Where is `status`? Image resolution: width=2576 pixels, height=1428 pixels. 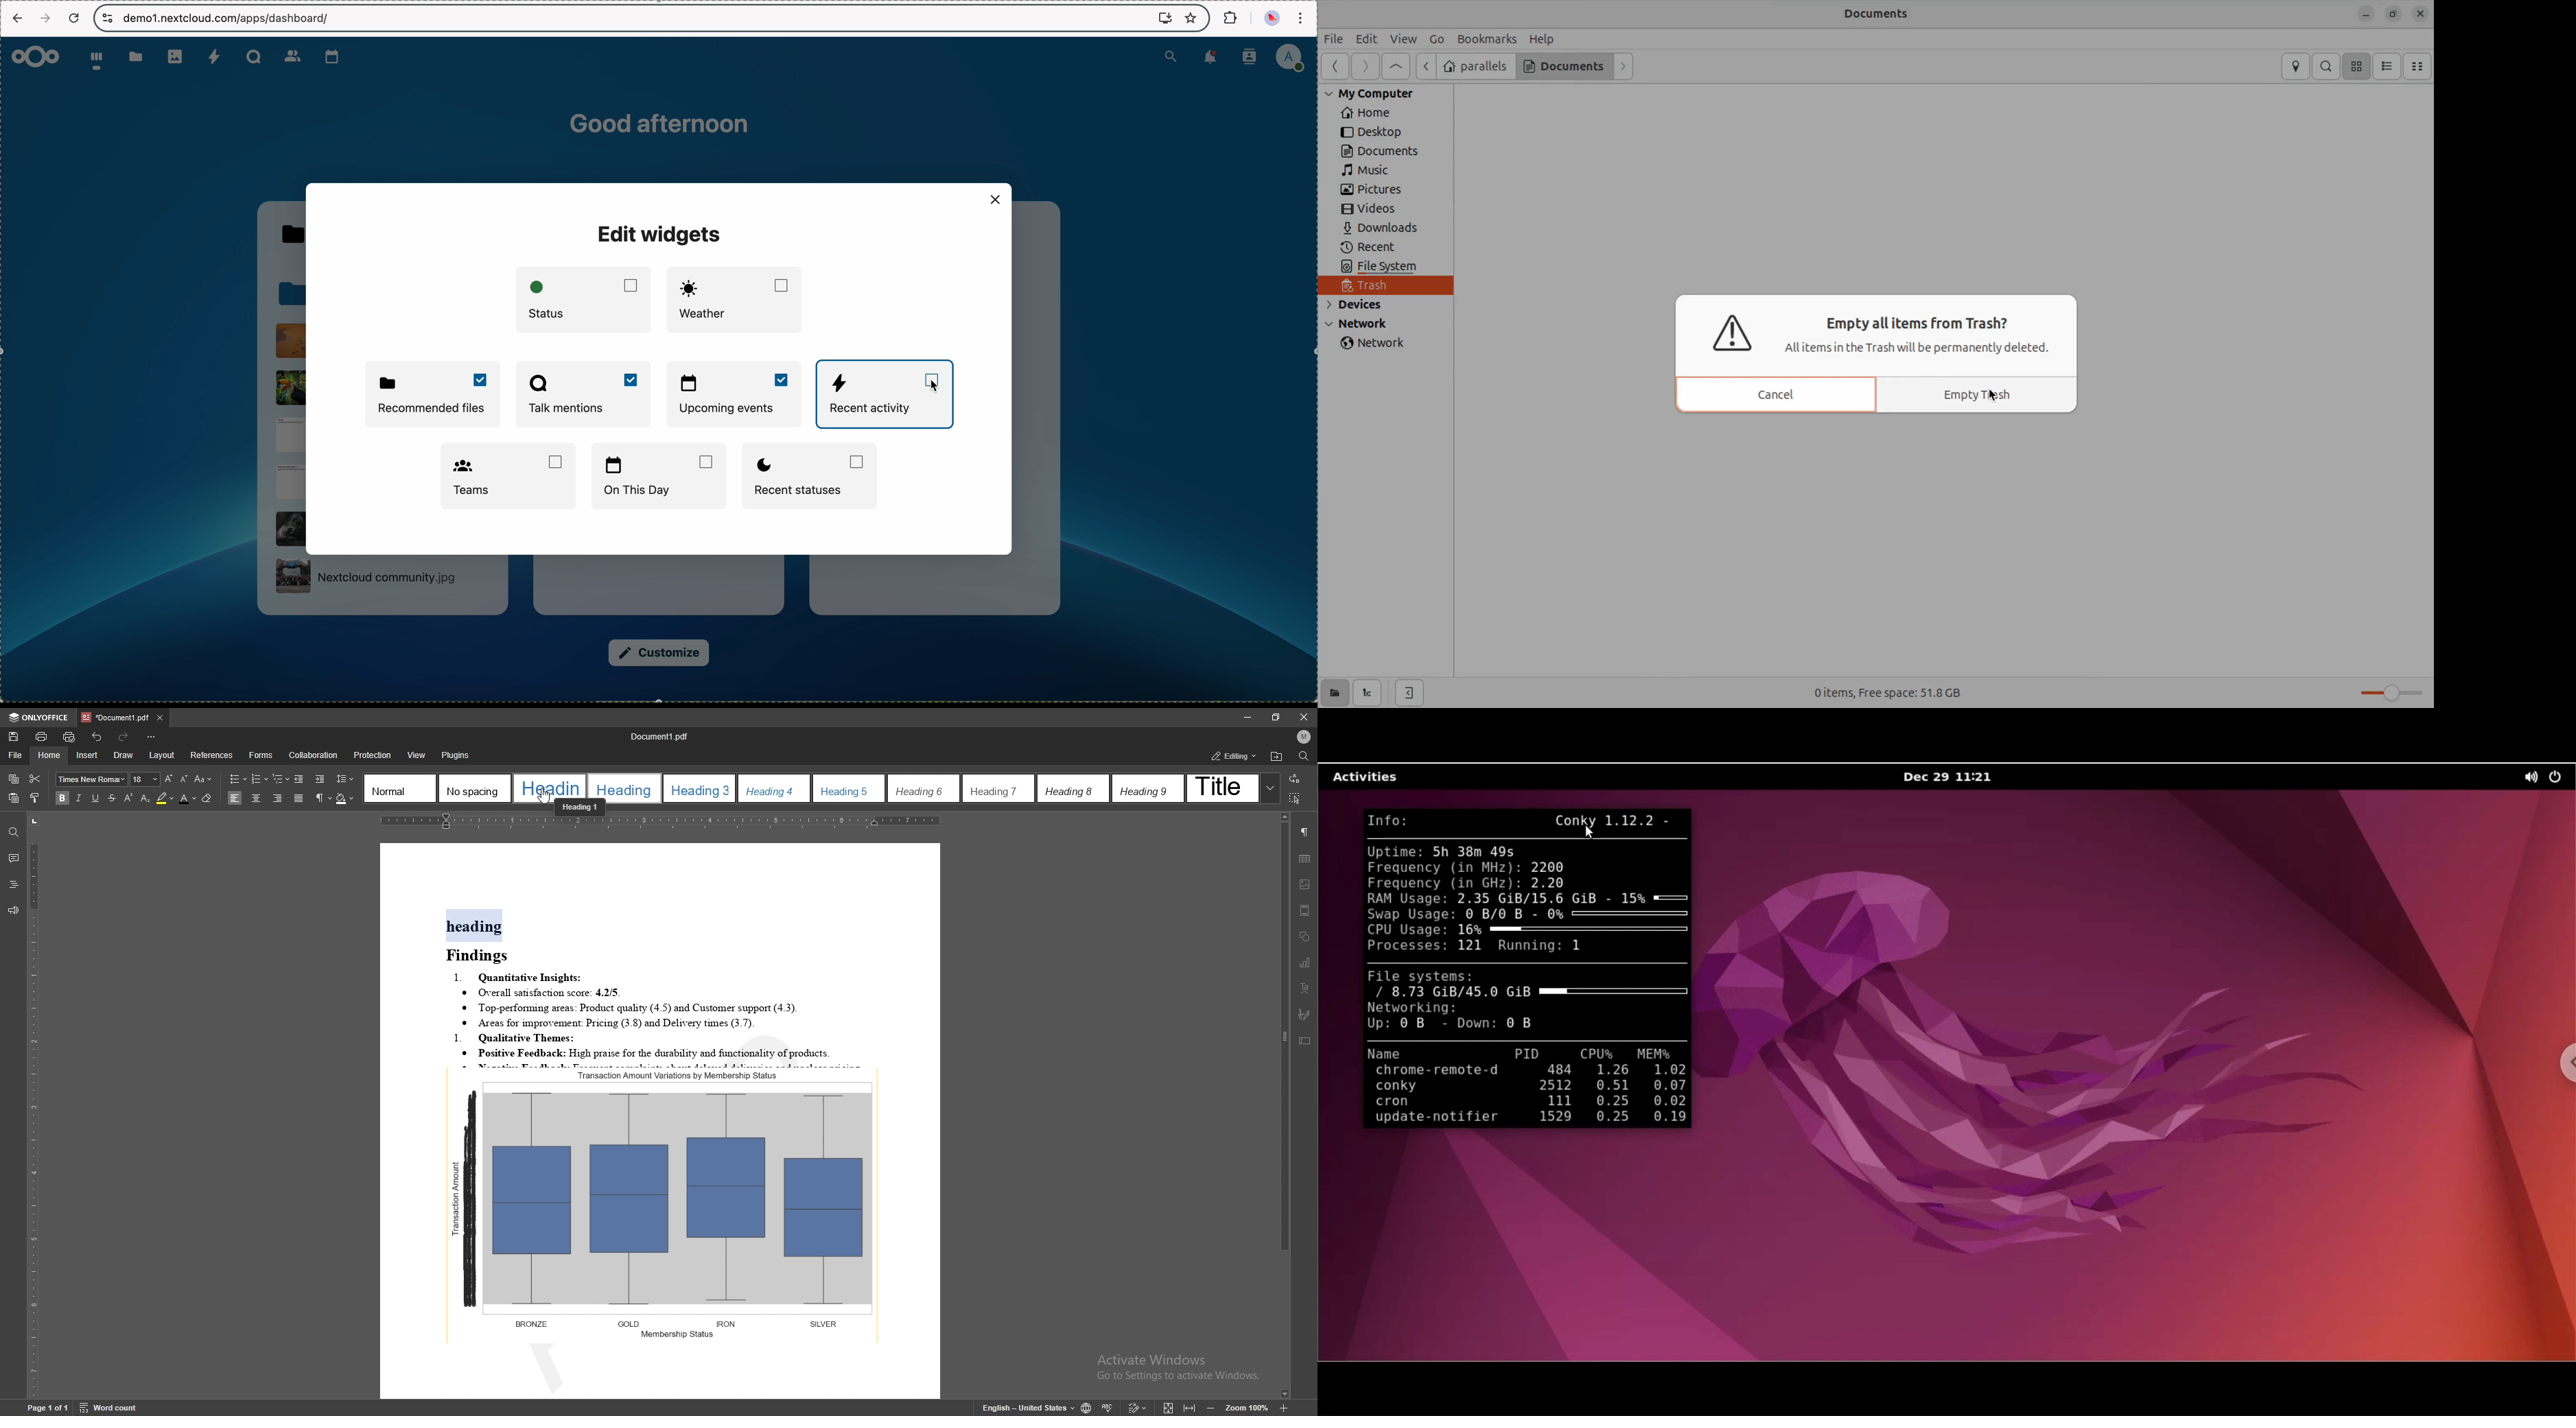 status is located at coordinates (586, 299).